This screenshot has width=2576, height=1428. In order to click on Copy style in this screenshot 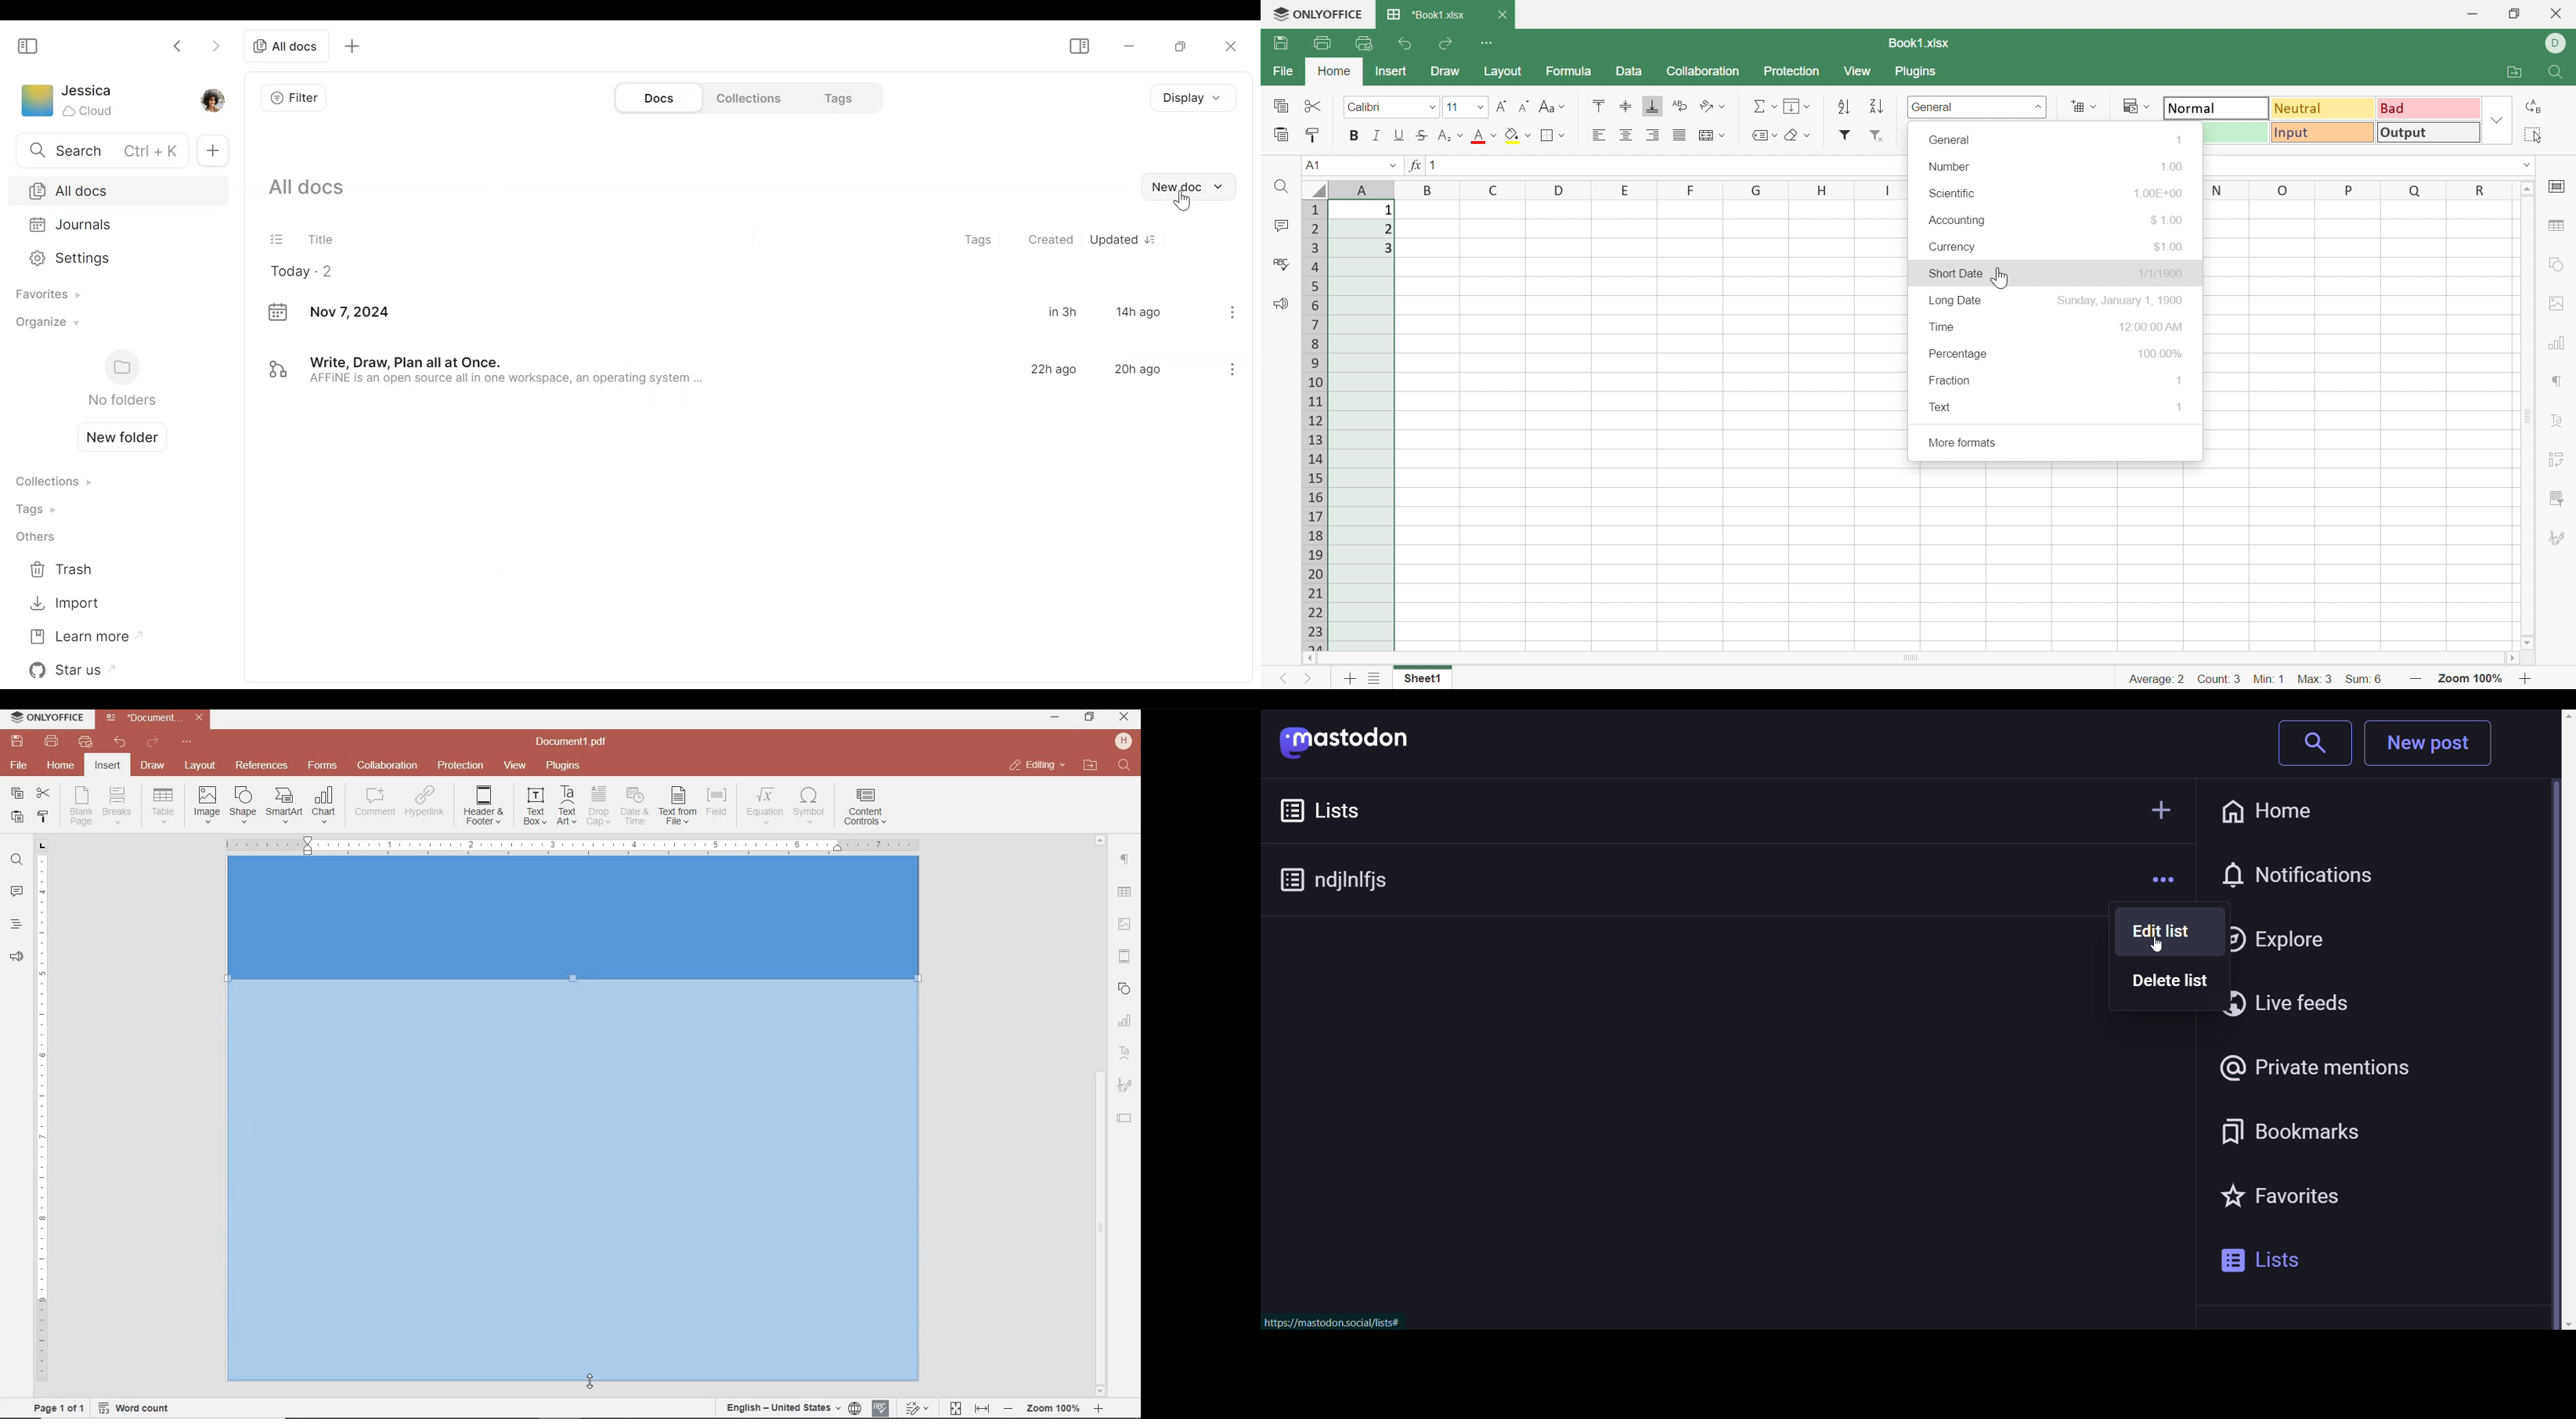, I will do `click(1312, 135)`.